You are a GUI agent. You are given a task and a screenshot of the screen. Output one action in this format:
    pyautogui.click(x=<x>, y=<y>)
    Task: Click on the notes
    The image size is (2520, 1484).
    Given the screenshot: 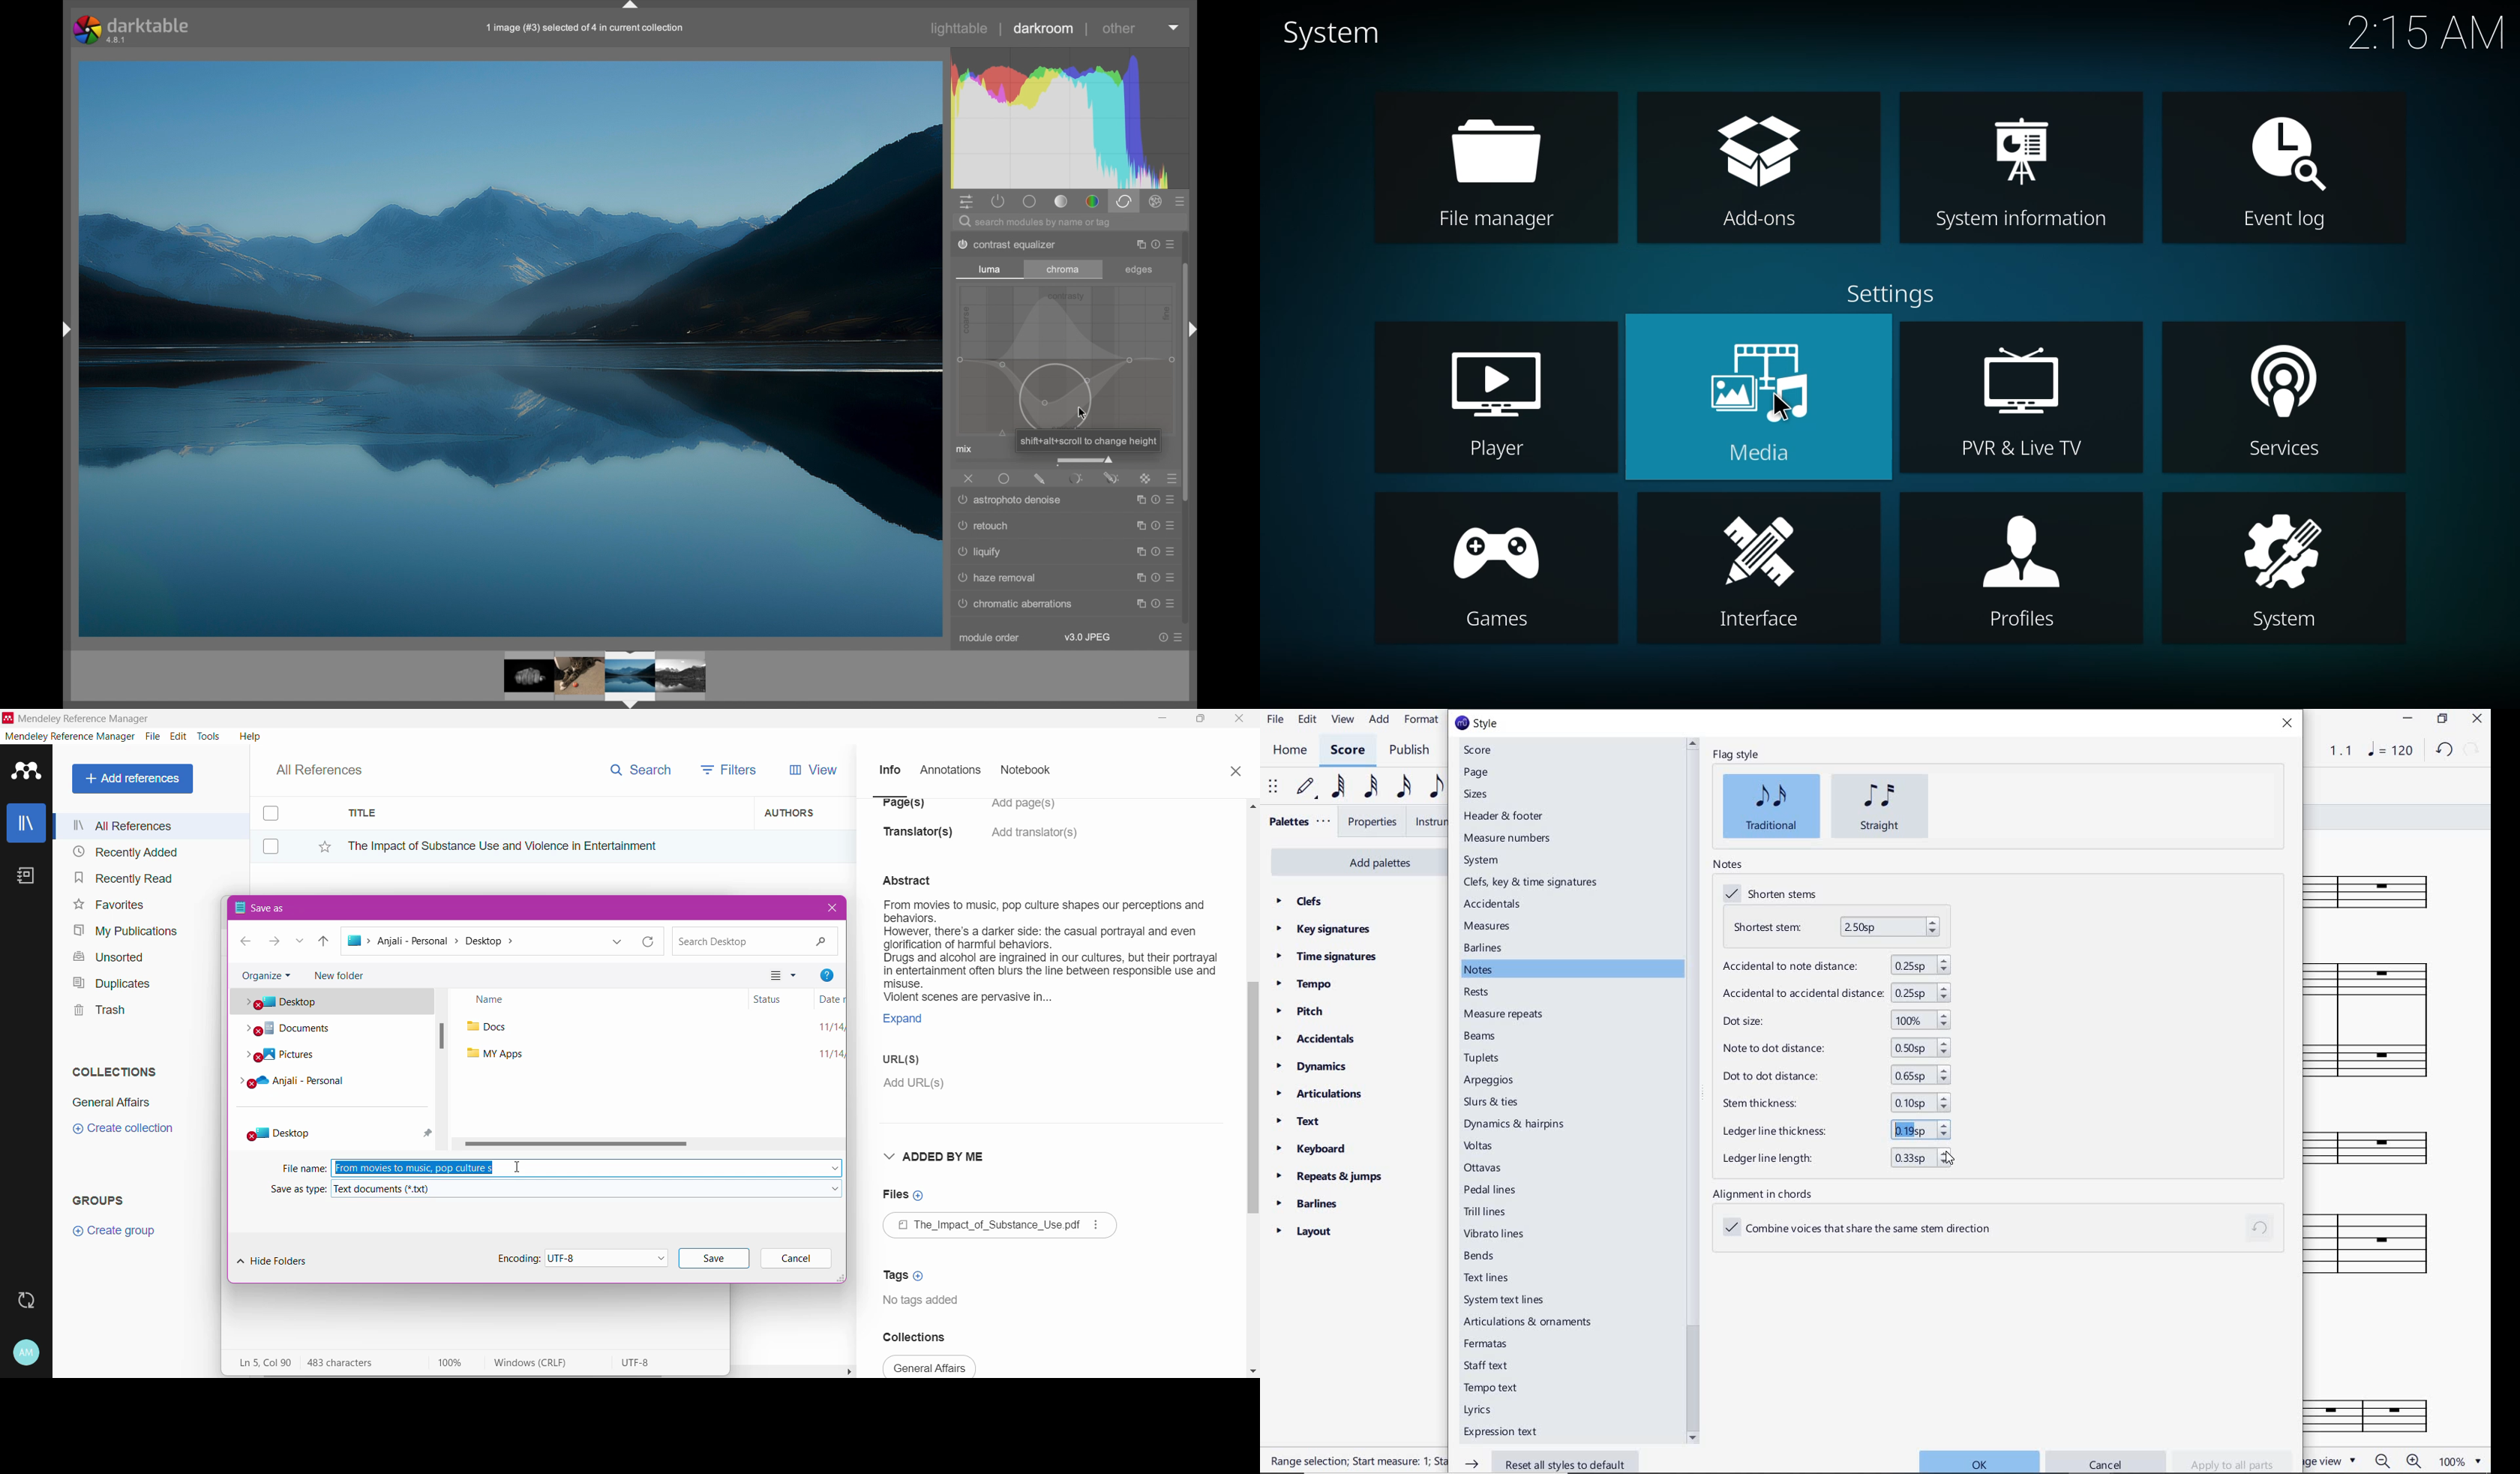 What is the action you would take?
    pyautogui.click(x=1482, y=970)
    